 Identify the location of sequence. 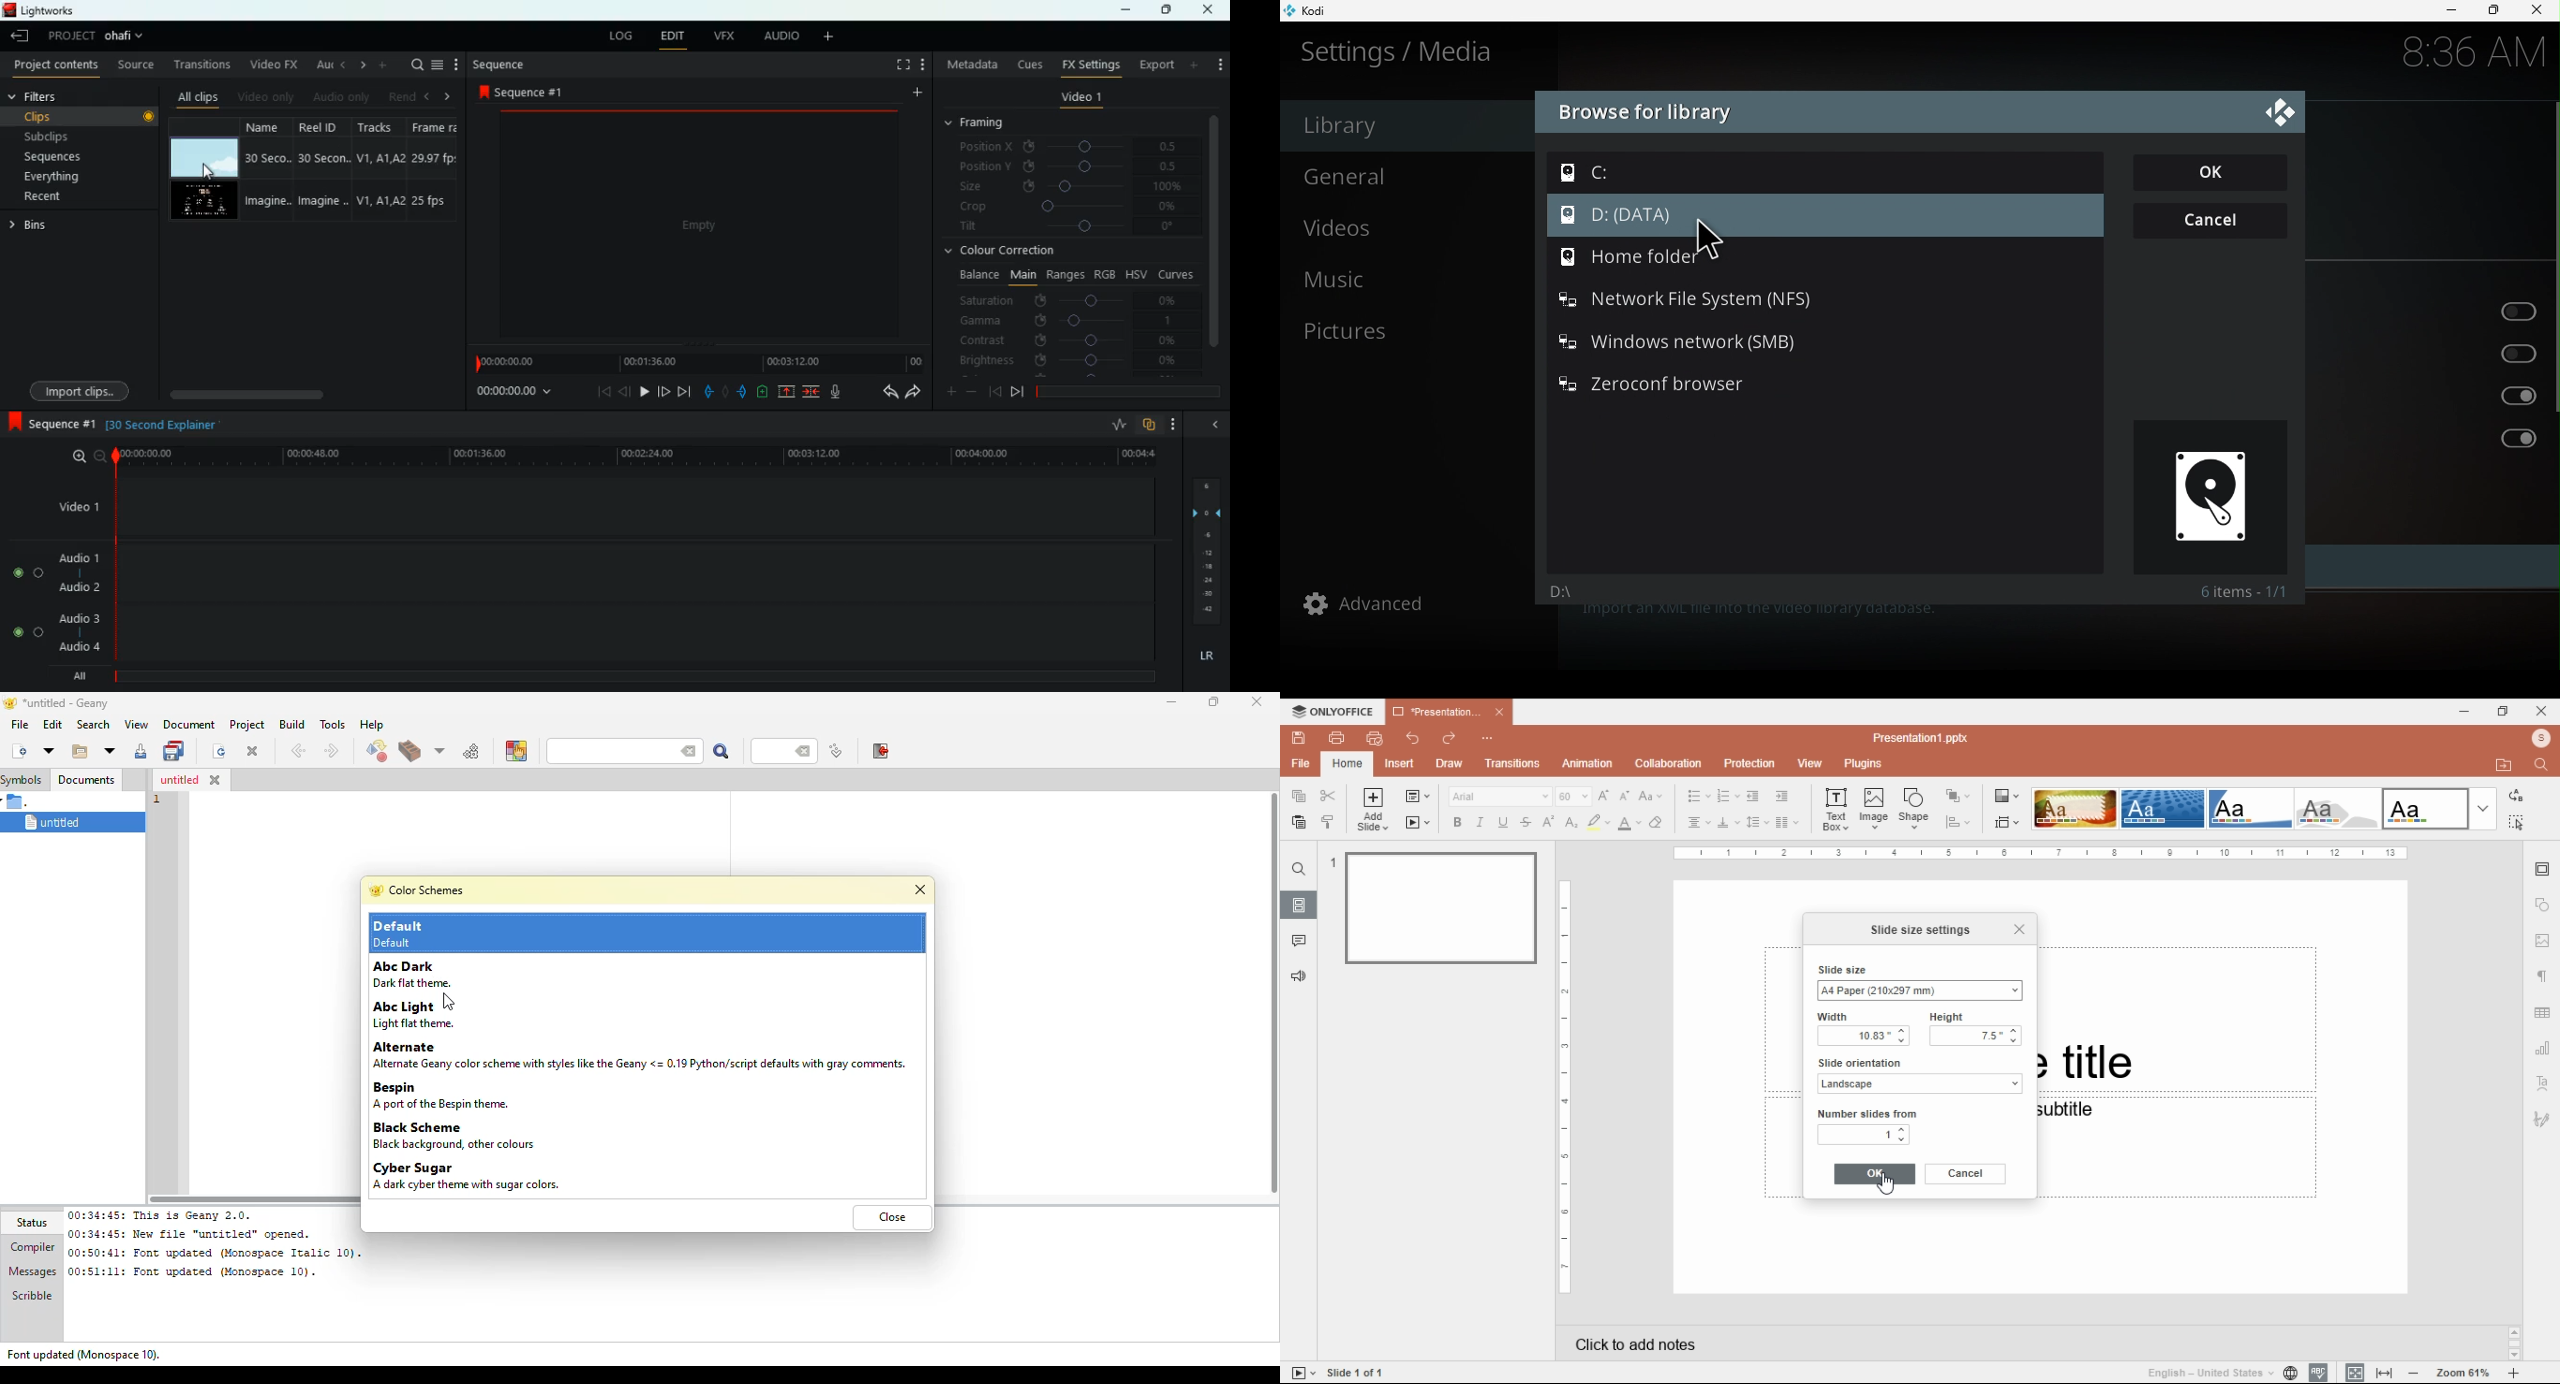
(49, 422).